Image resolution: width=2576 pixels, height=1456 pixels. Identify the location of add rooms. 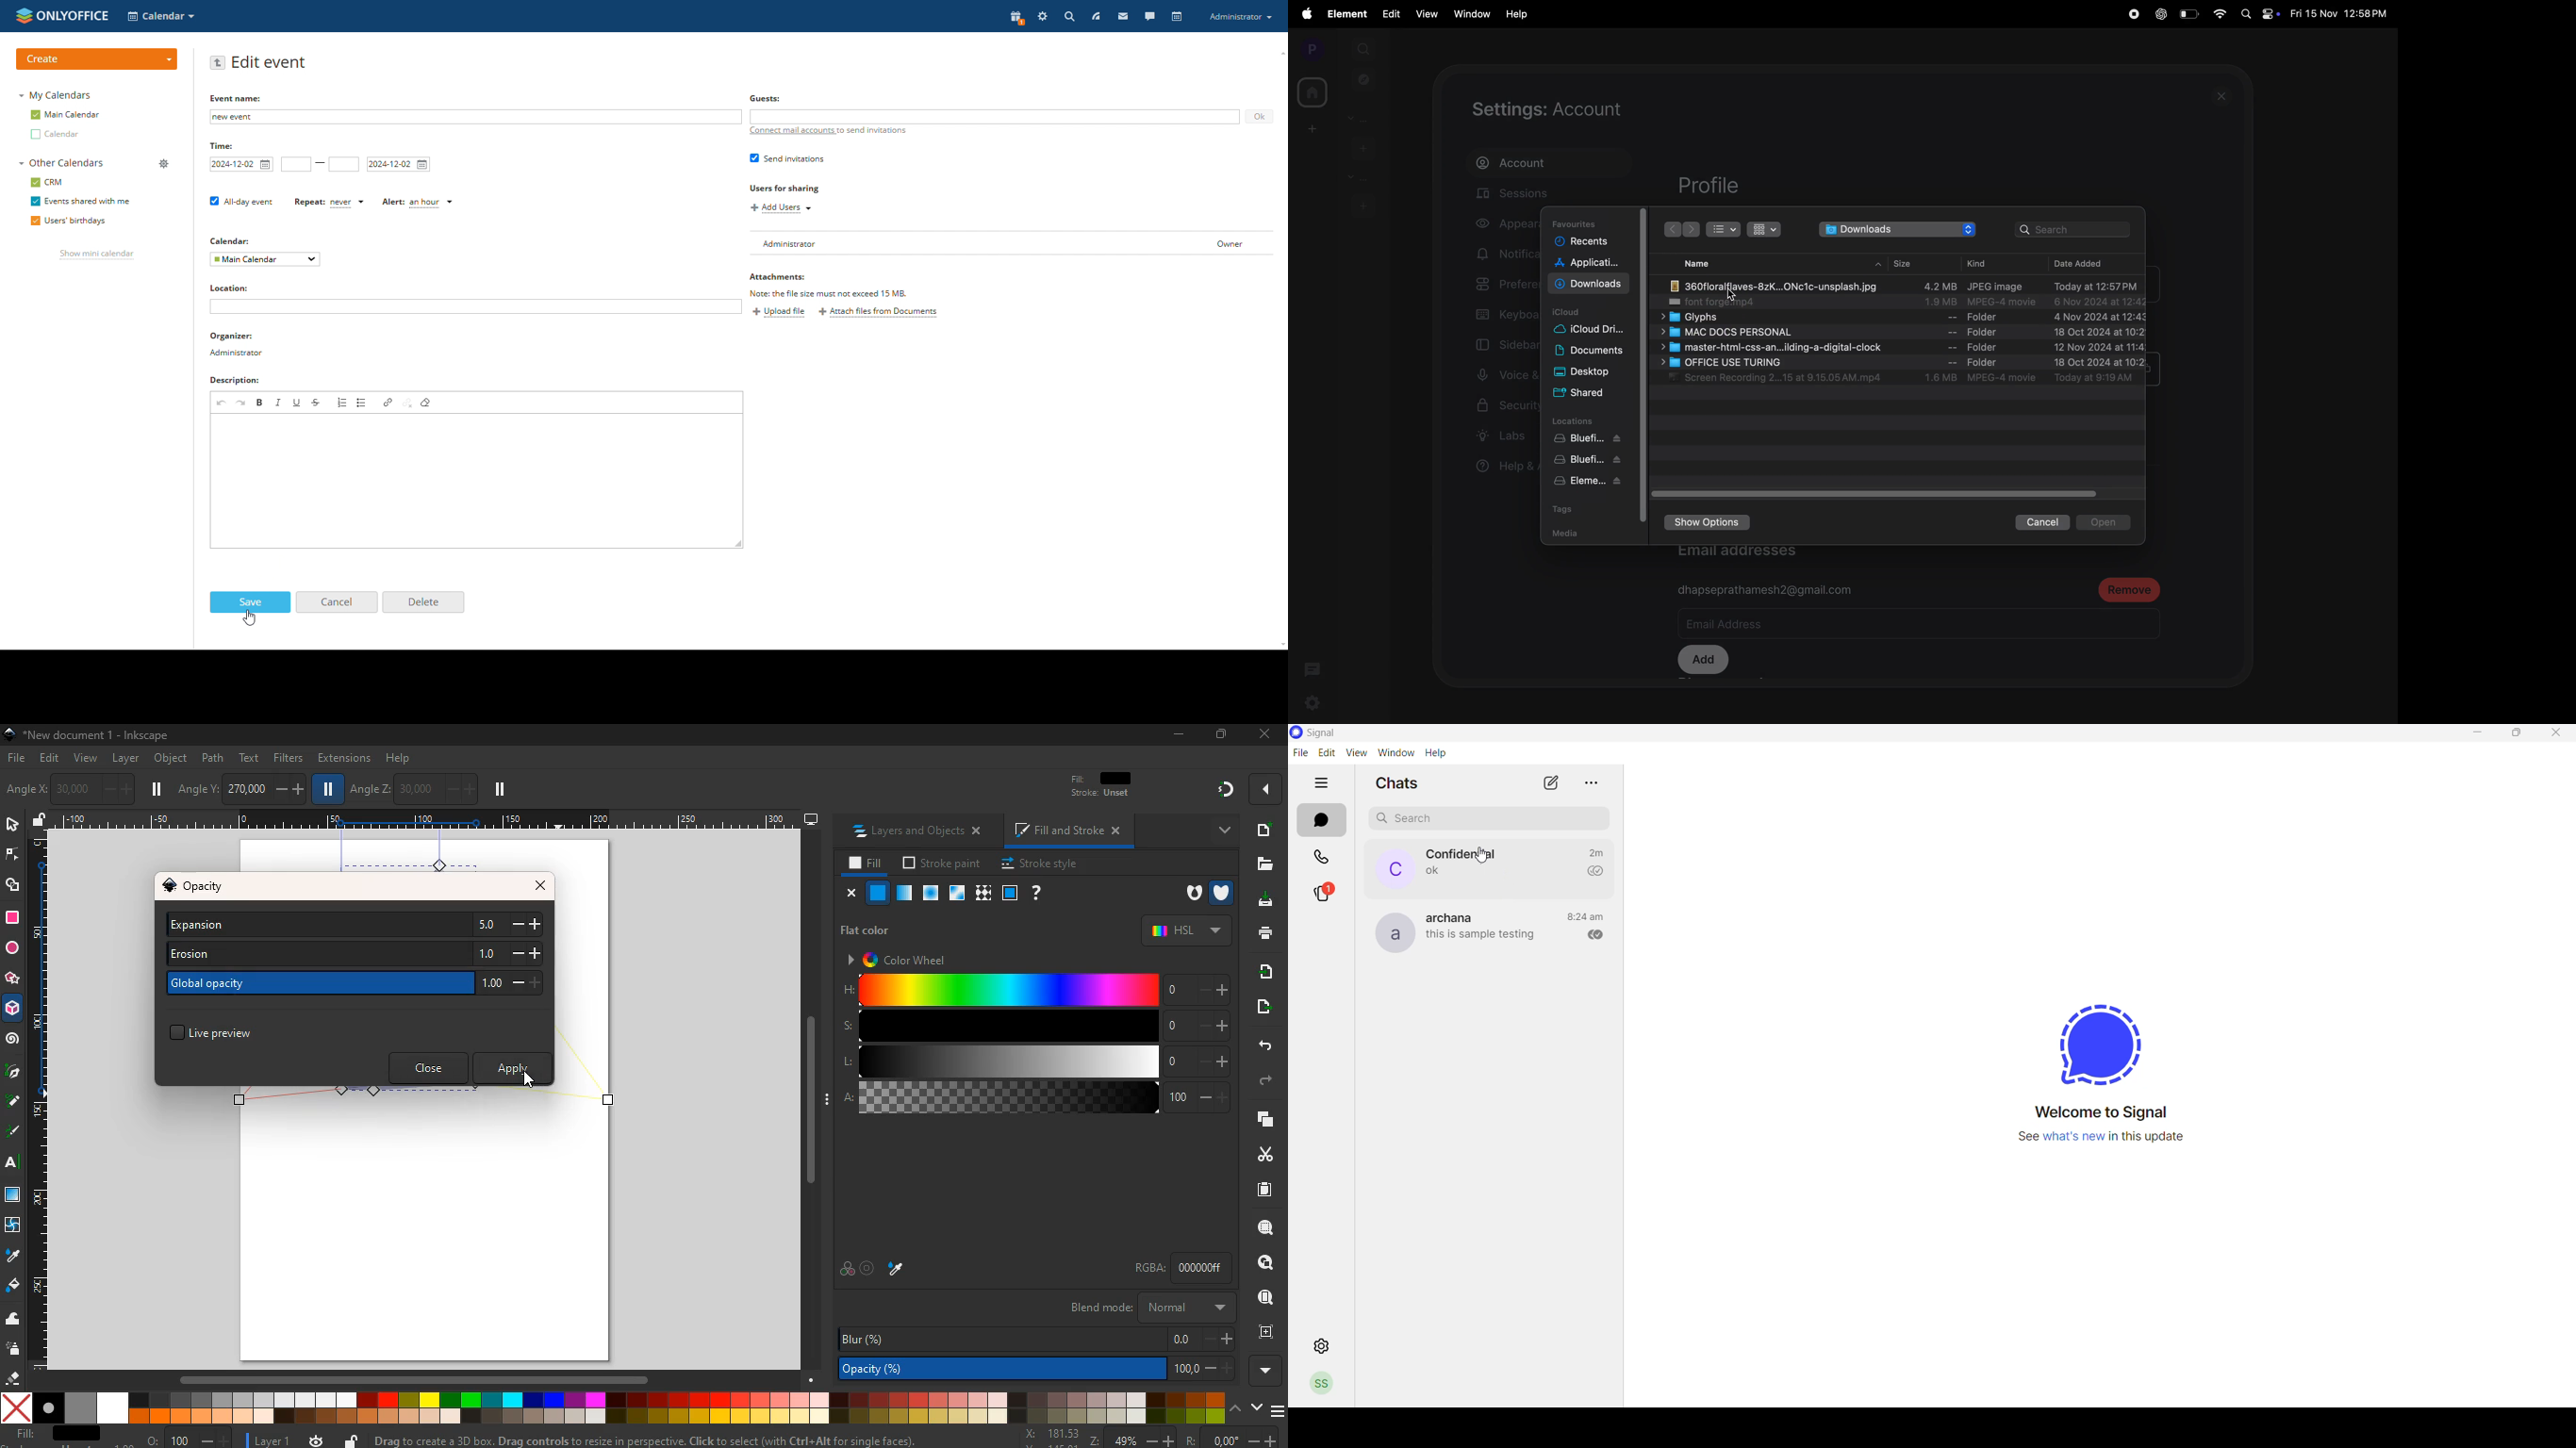
(1363, 205).